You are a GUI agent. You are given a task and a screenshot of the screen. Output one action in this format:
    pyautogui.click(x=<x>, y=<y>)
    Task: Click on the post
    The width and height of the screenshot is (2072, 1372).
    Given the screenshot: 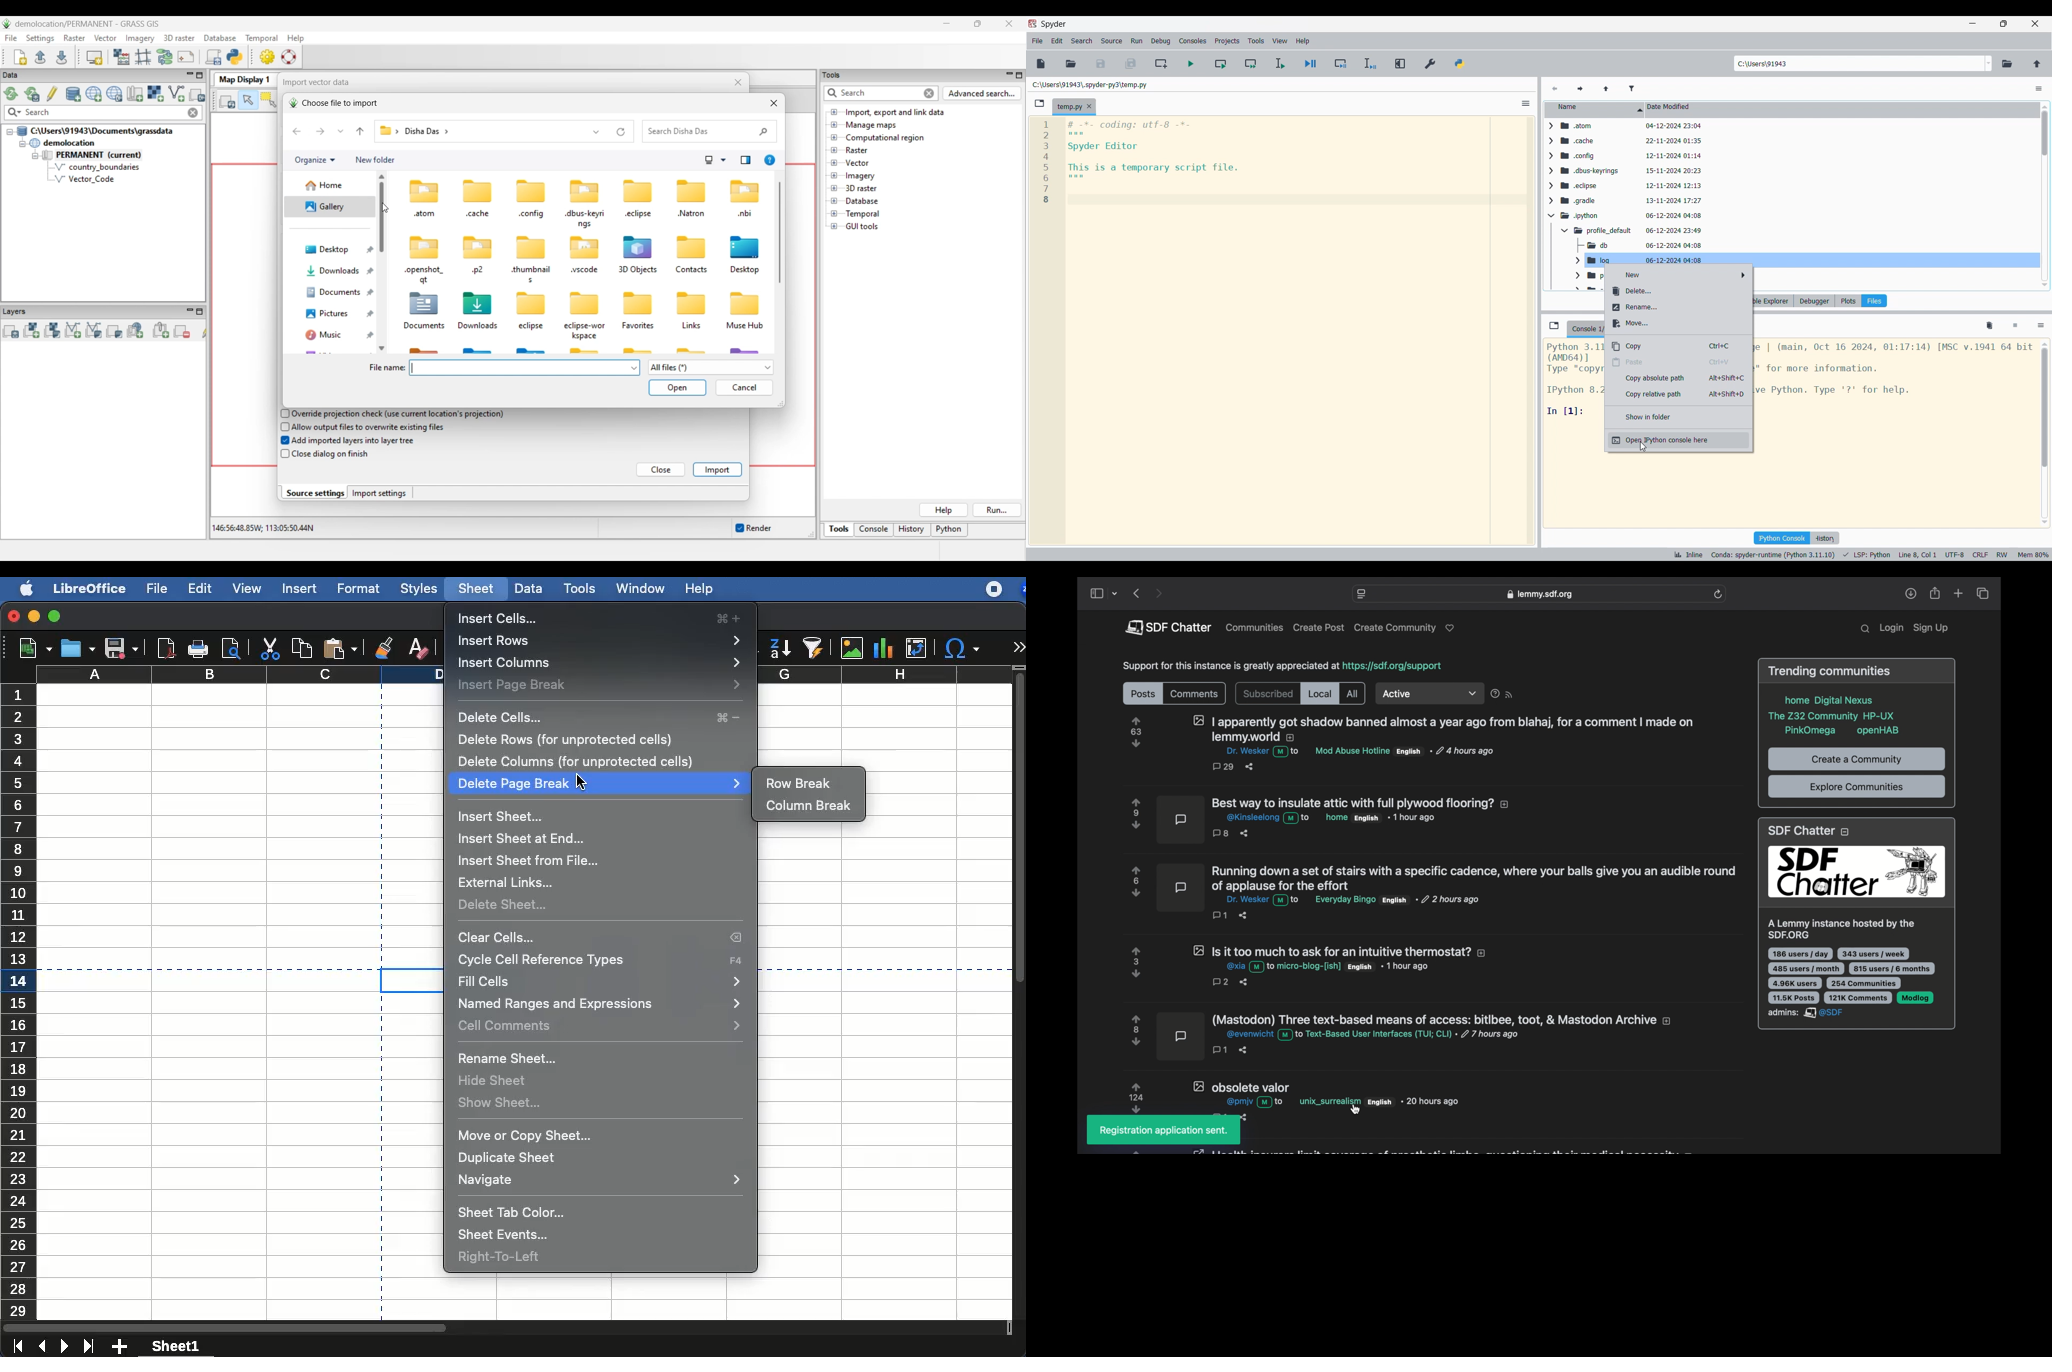 What is the action you would take?
    pyautogui.click(x=1432, y=892)
    